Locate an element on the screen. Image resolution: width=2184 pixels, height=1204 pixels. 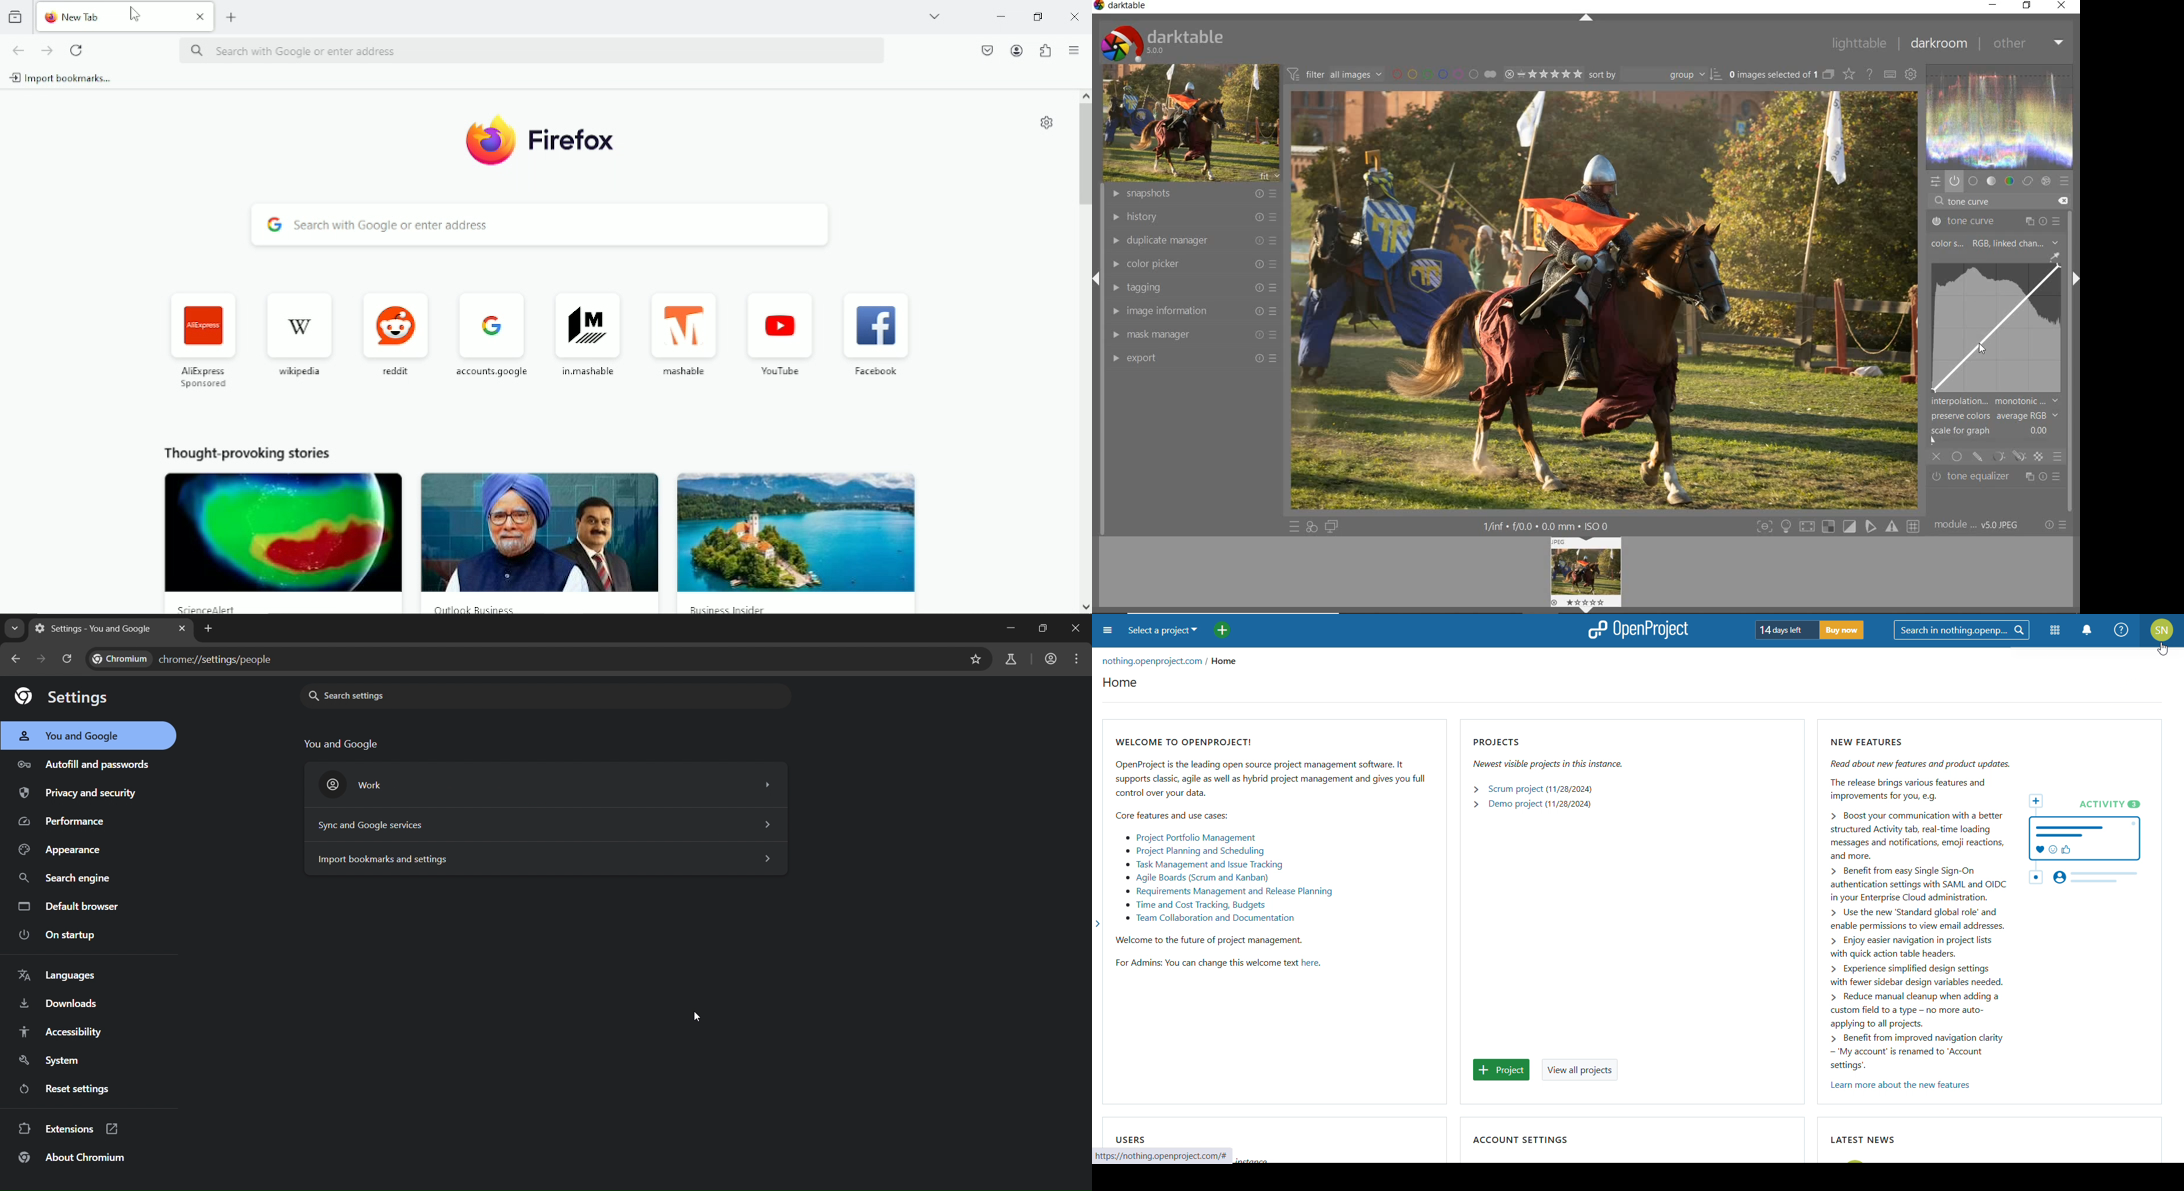
import bookmarks and settings is located at coordinates (547, 859).